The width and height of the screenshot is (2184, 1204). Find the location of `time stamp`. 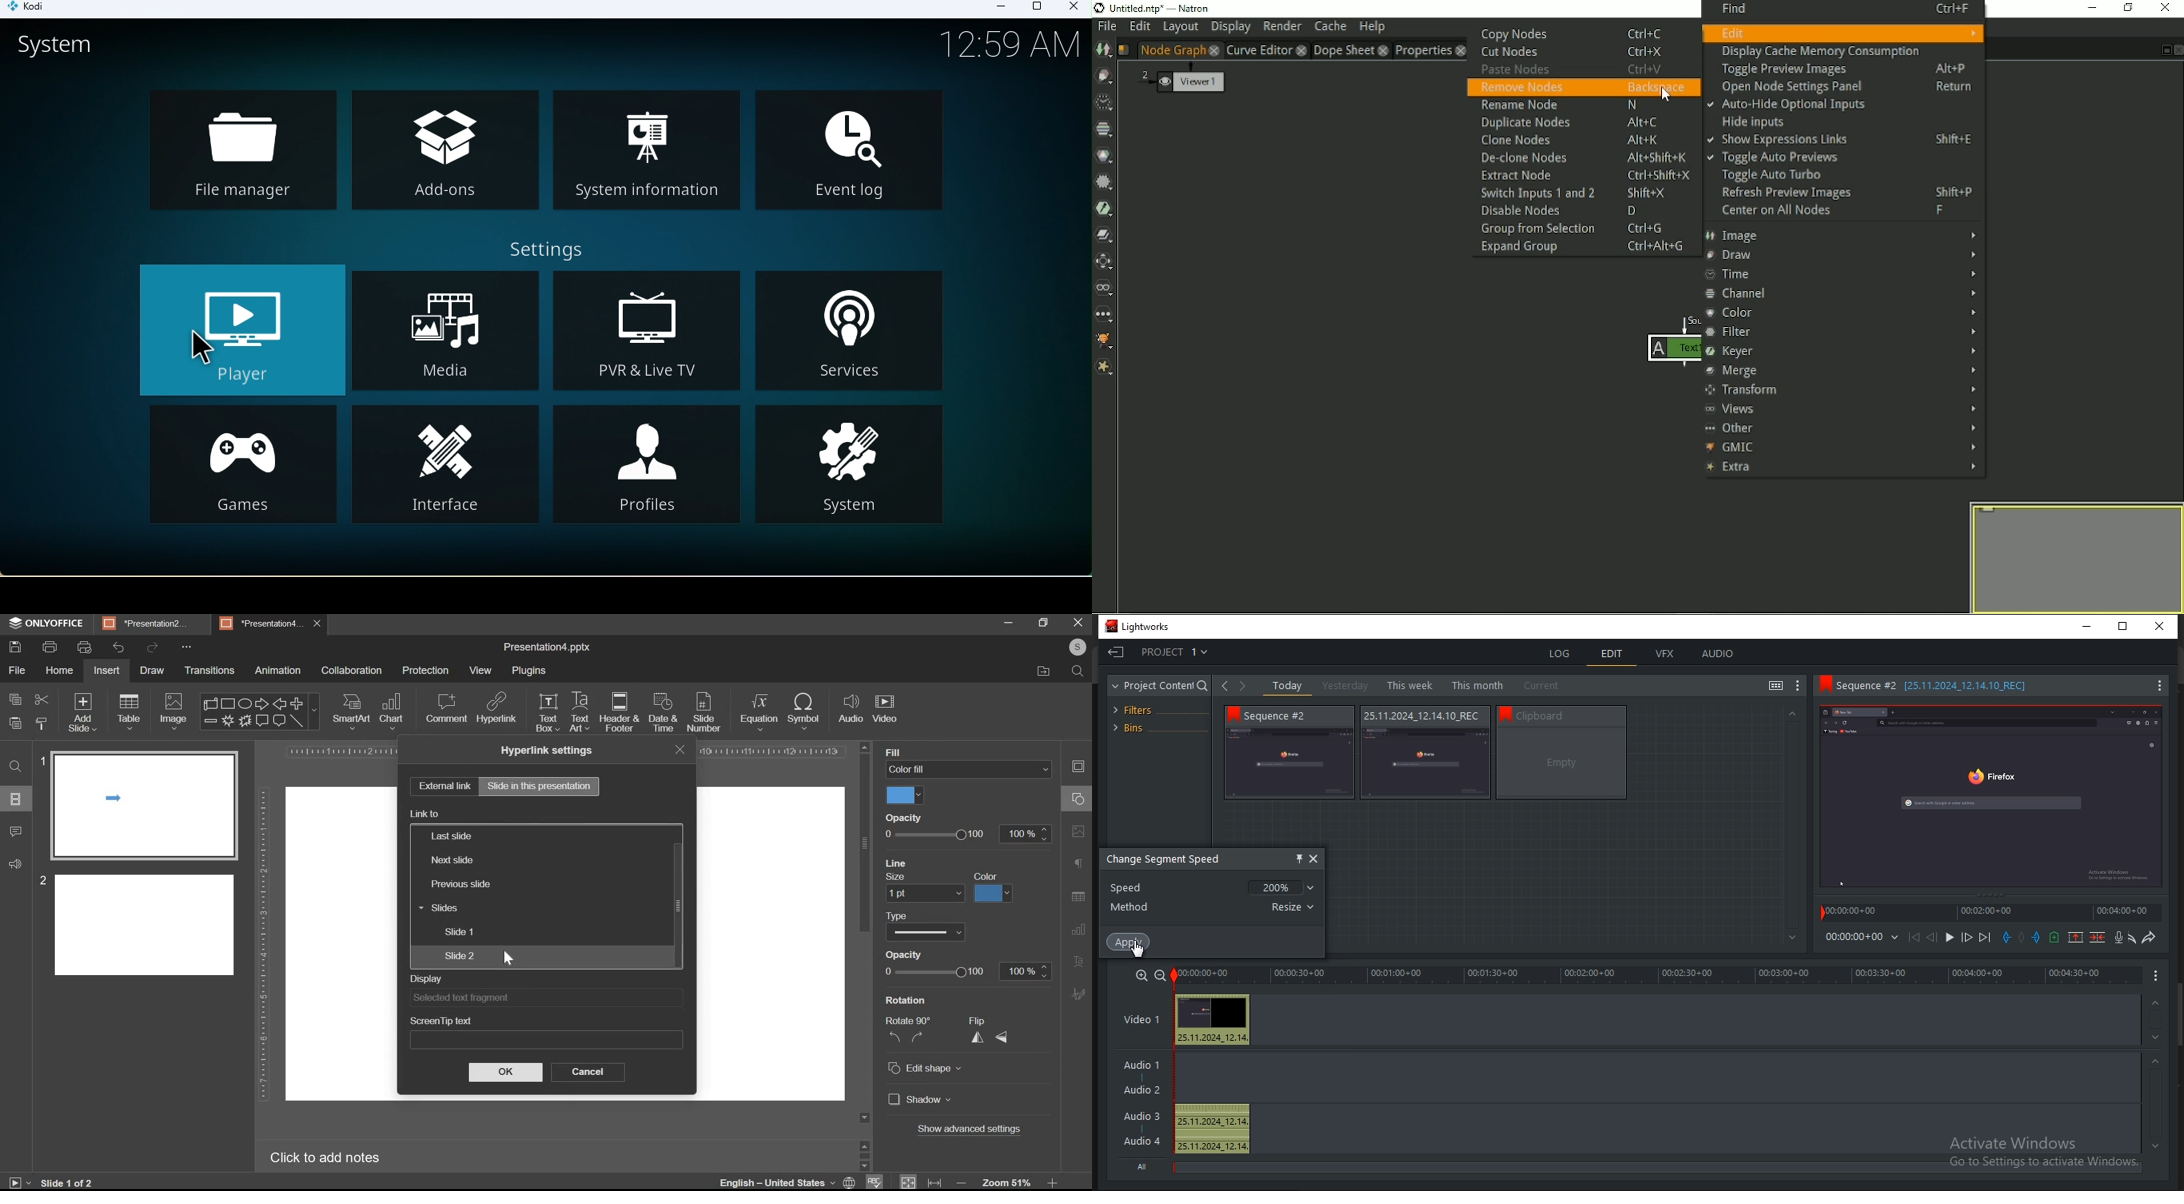

time stamp is located at coordinates (1985, 914).